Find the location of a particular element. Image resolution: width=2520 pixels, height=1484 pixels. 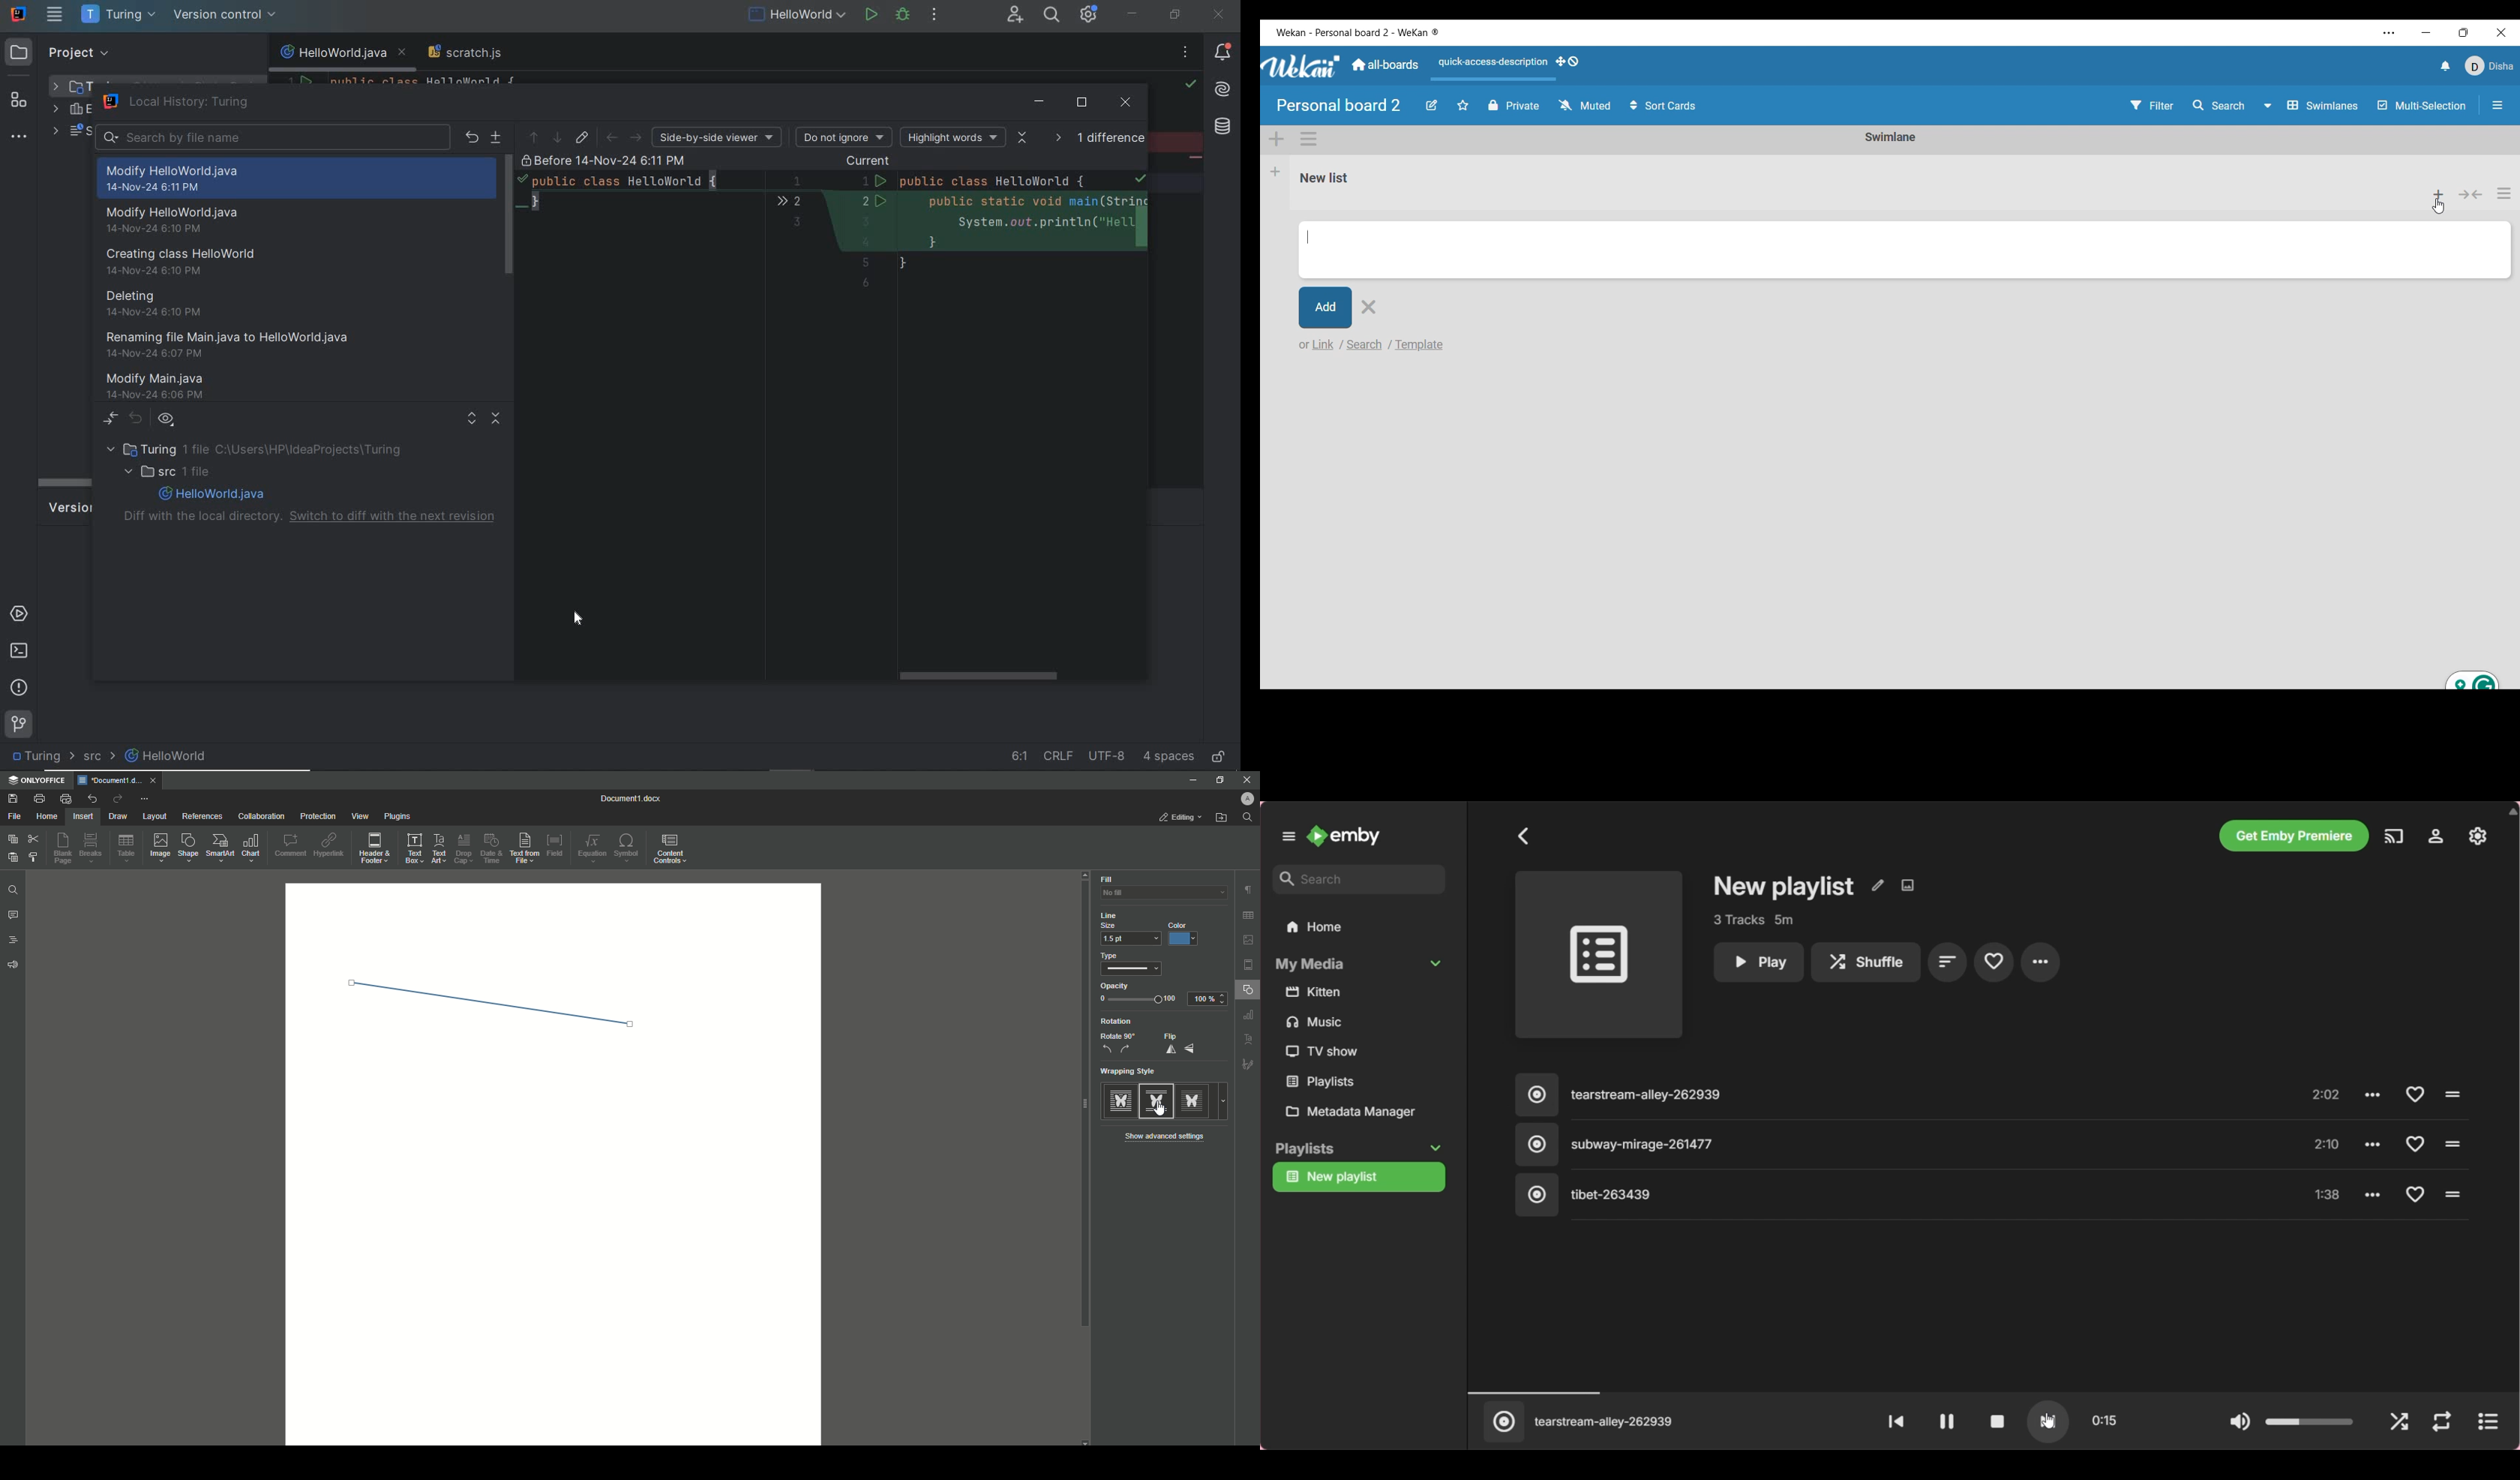

tab 1 is located at coordinates (121, 780).